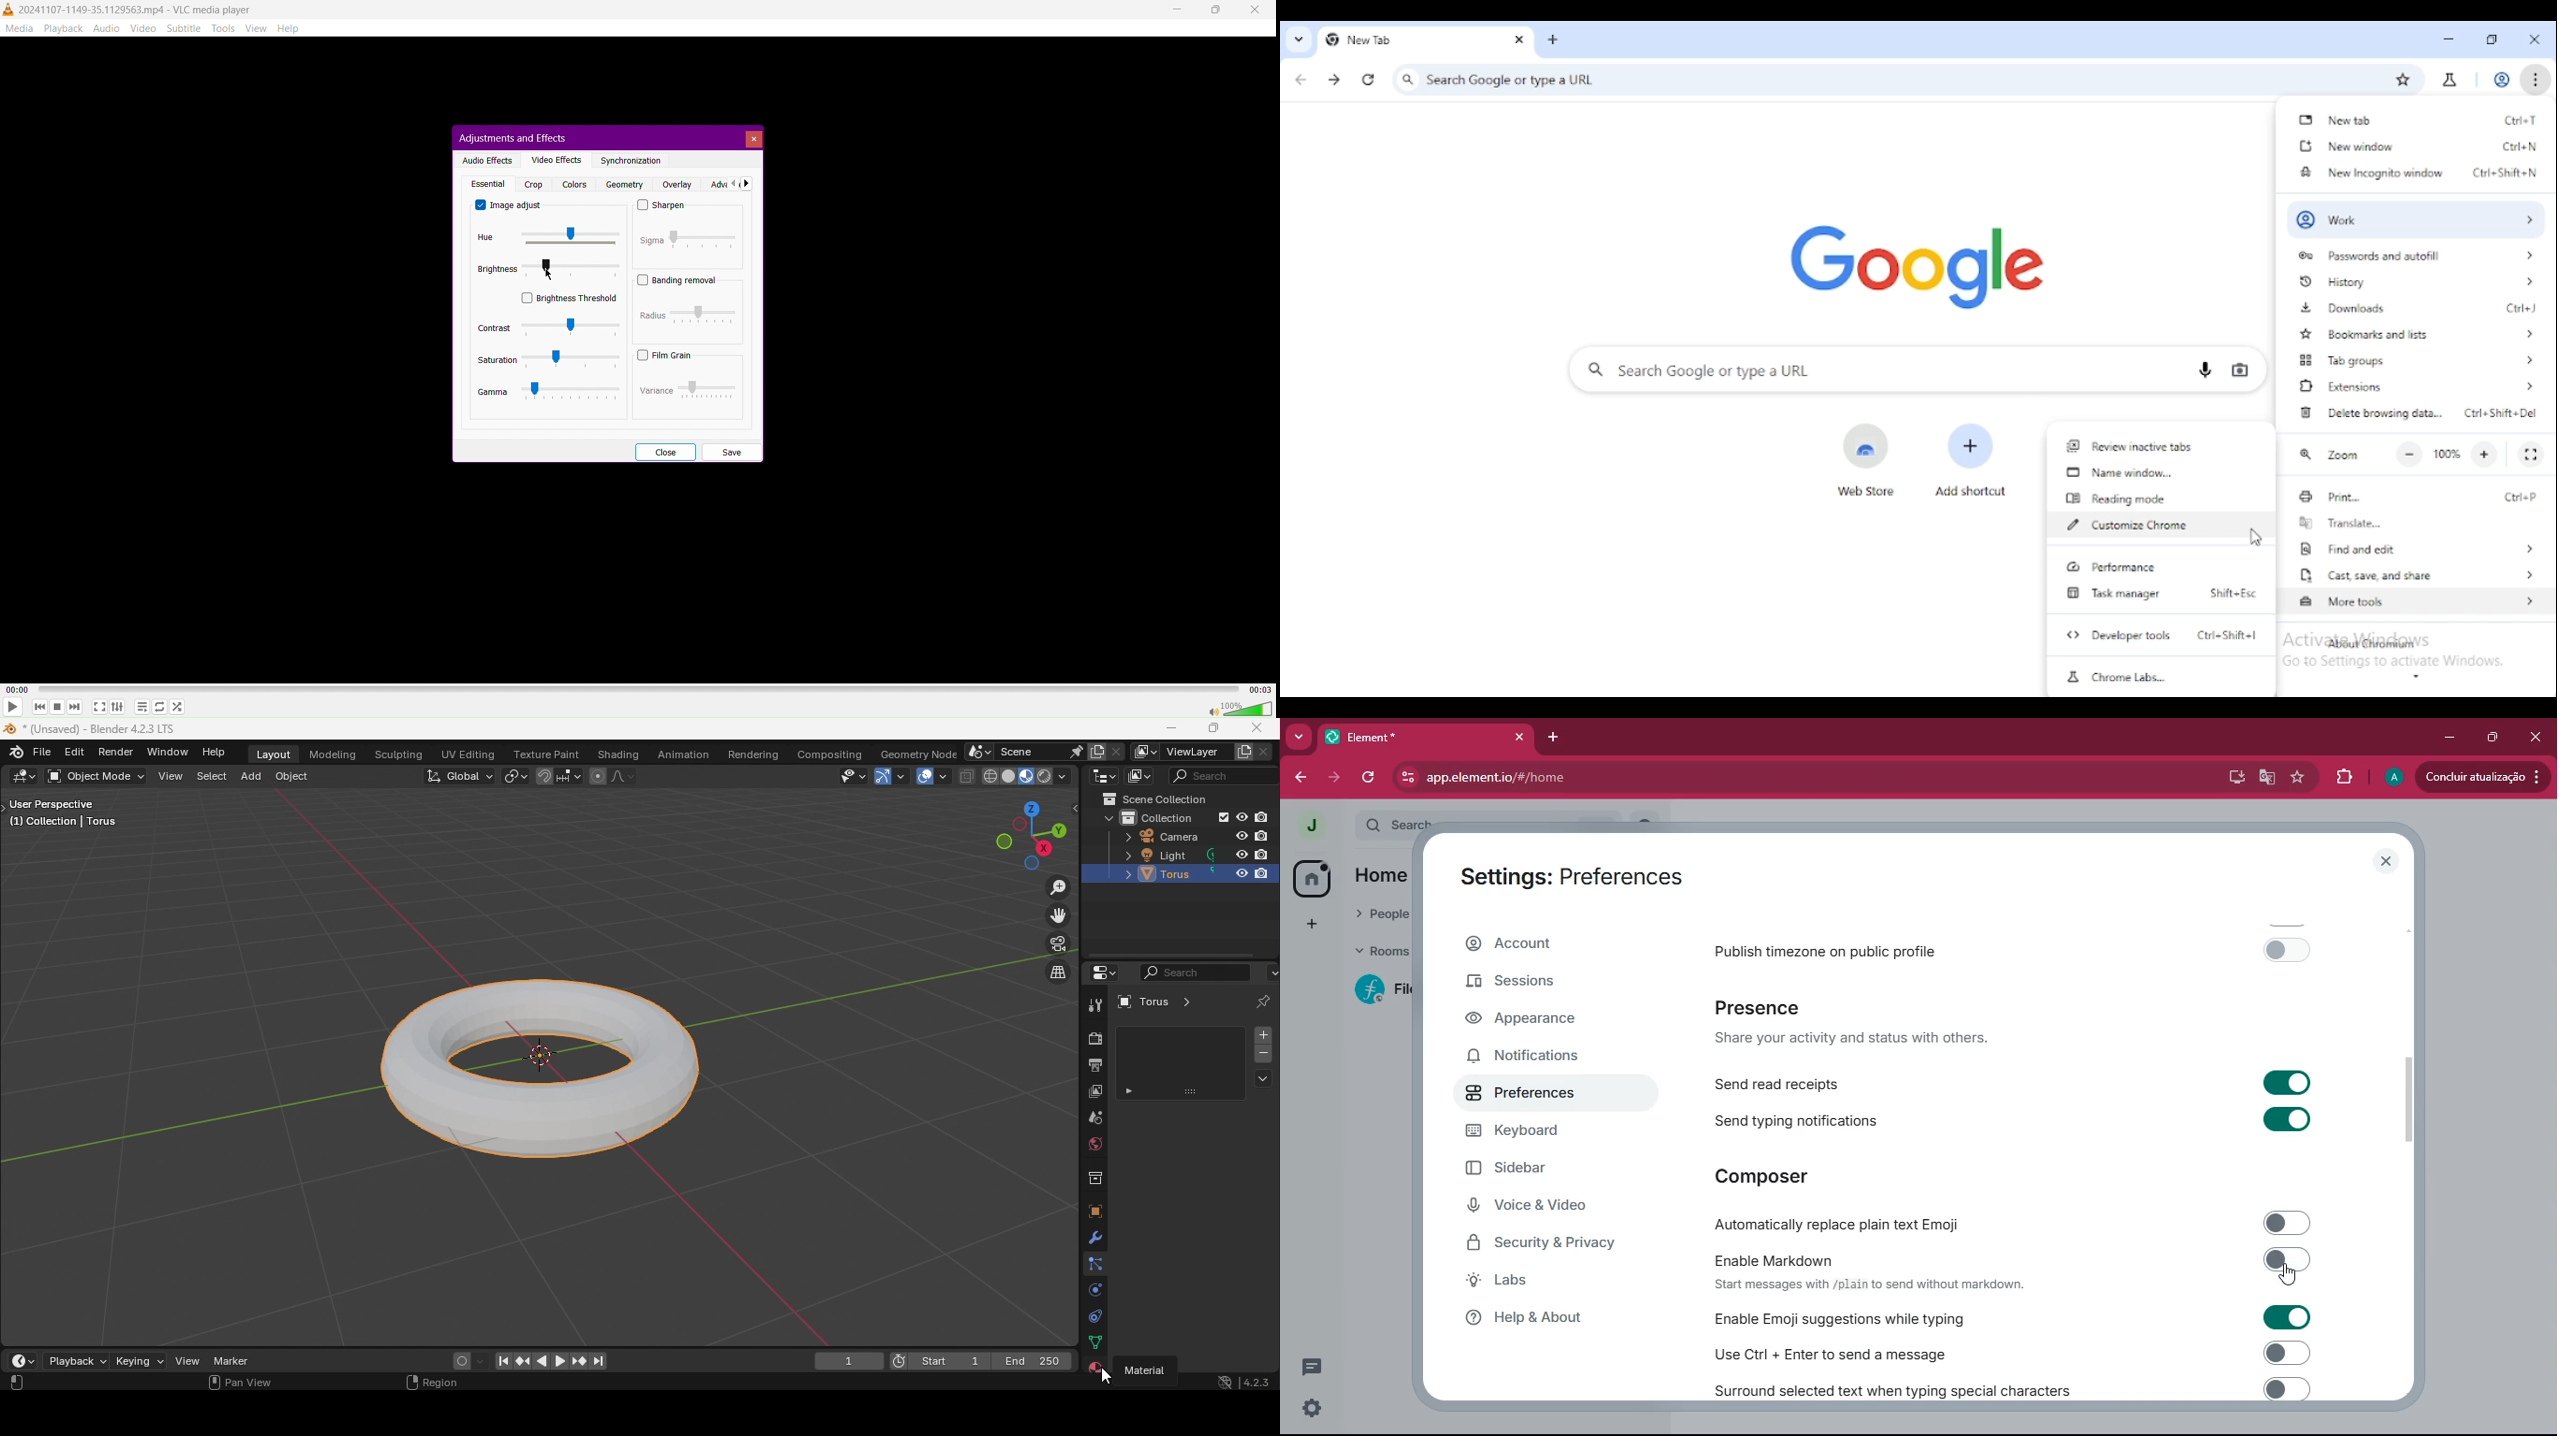 The image size is (2576, 1456). Describe the element at coordinates (225, 29) in the screenshot. I see `Tools` at that location.